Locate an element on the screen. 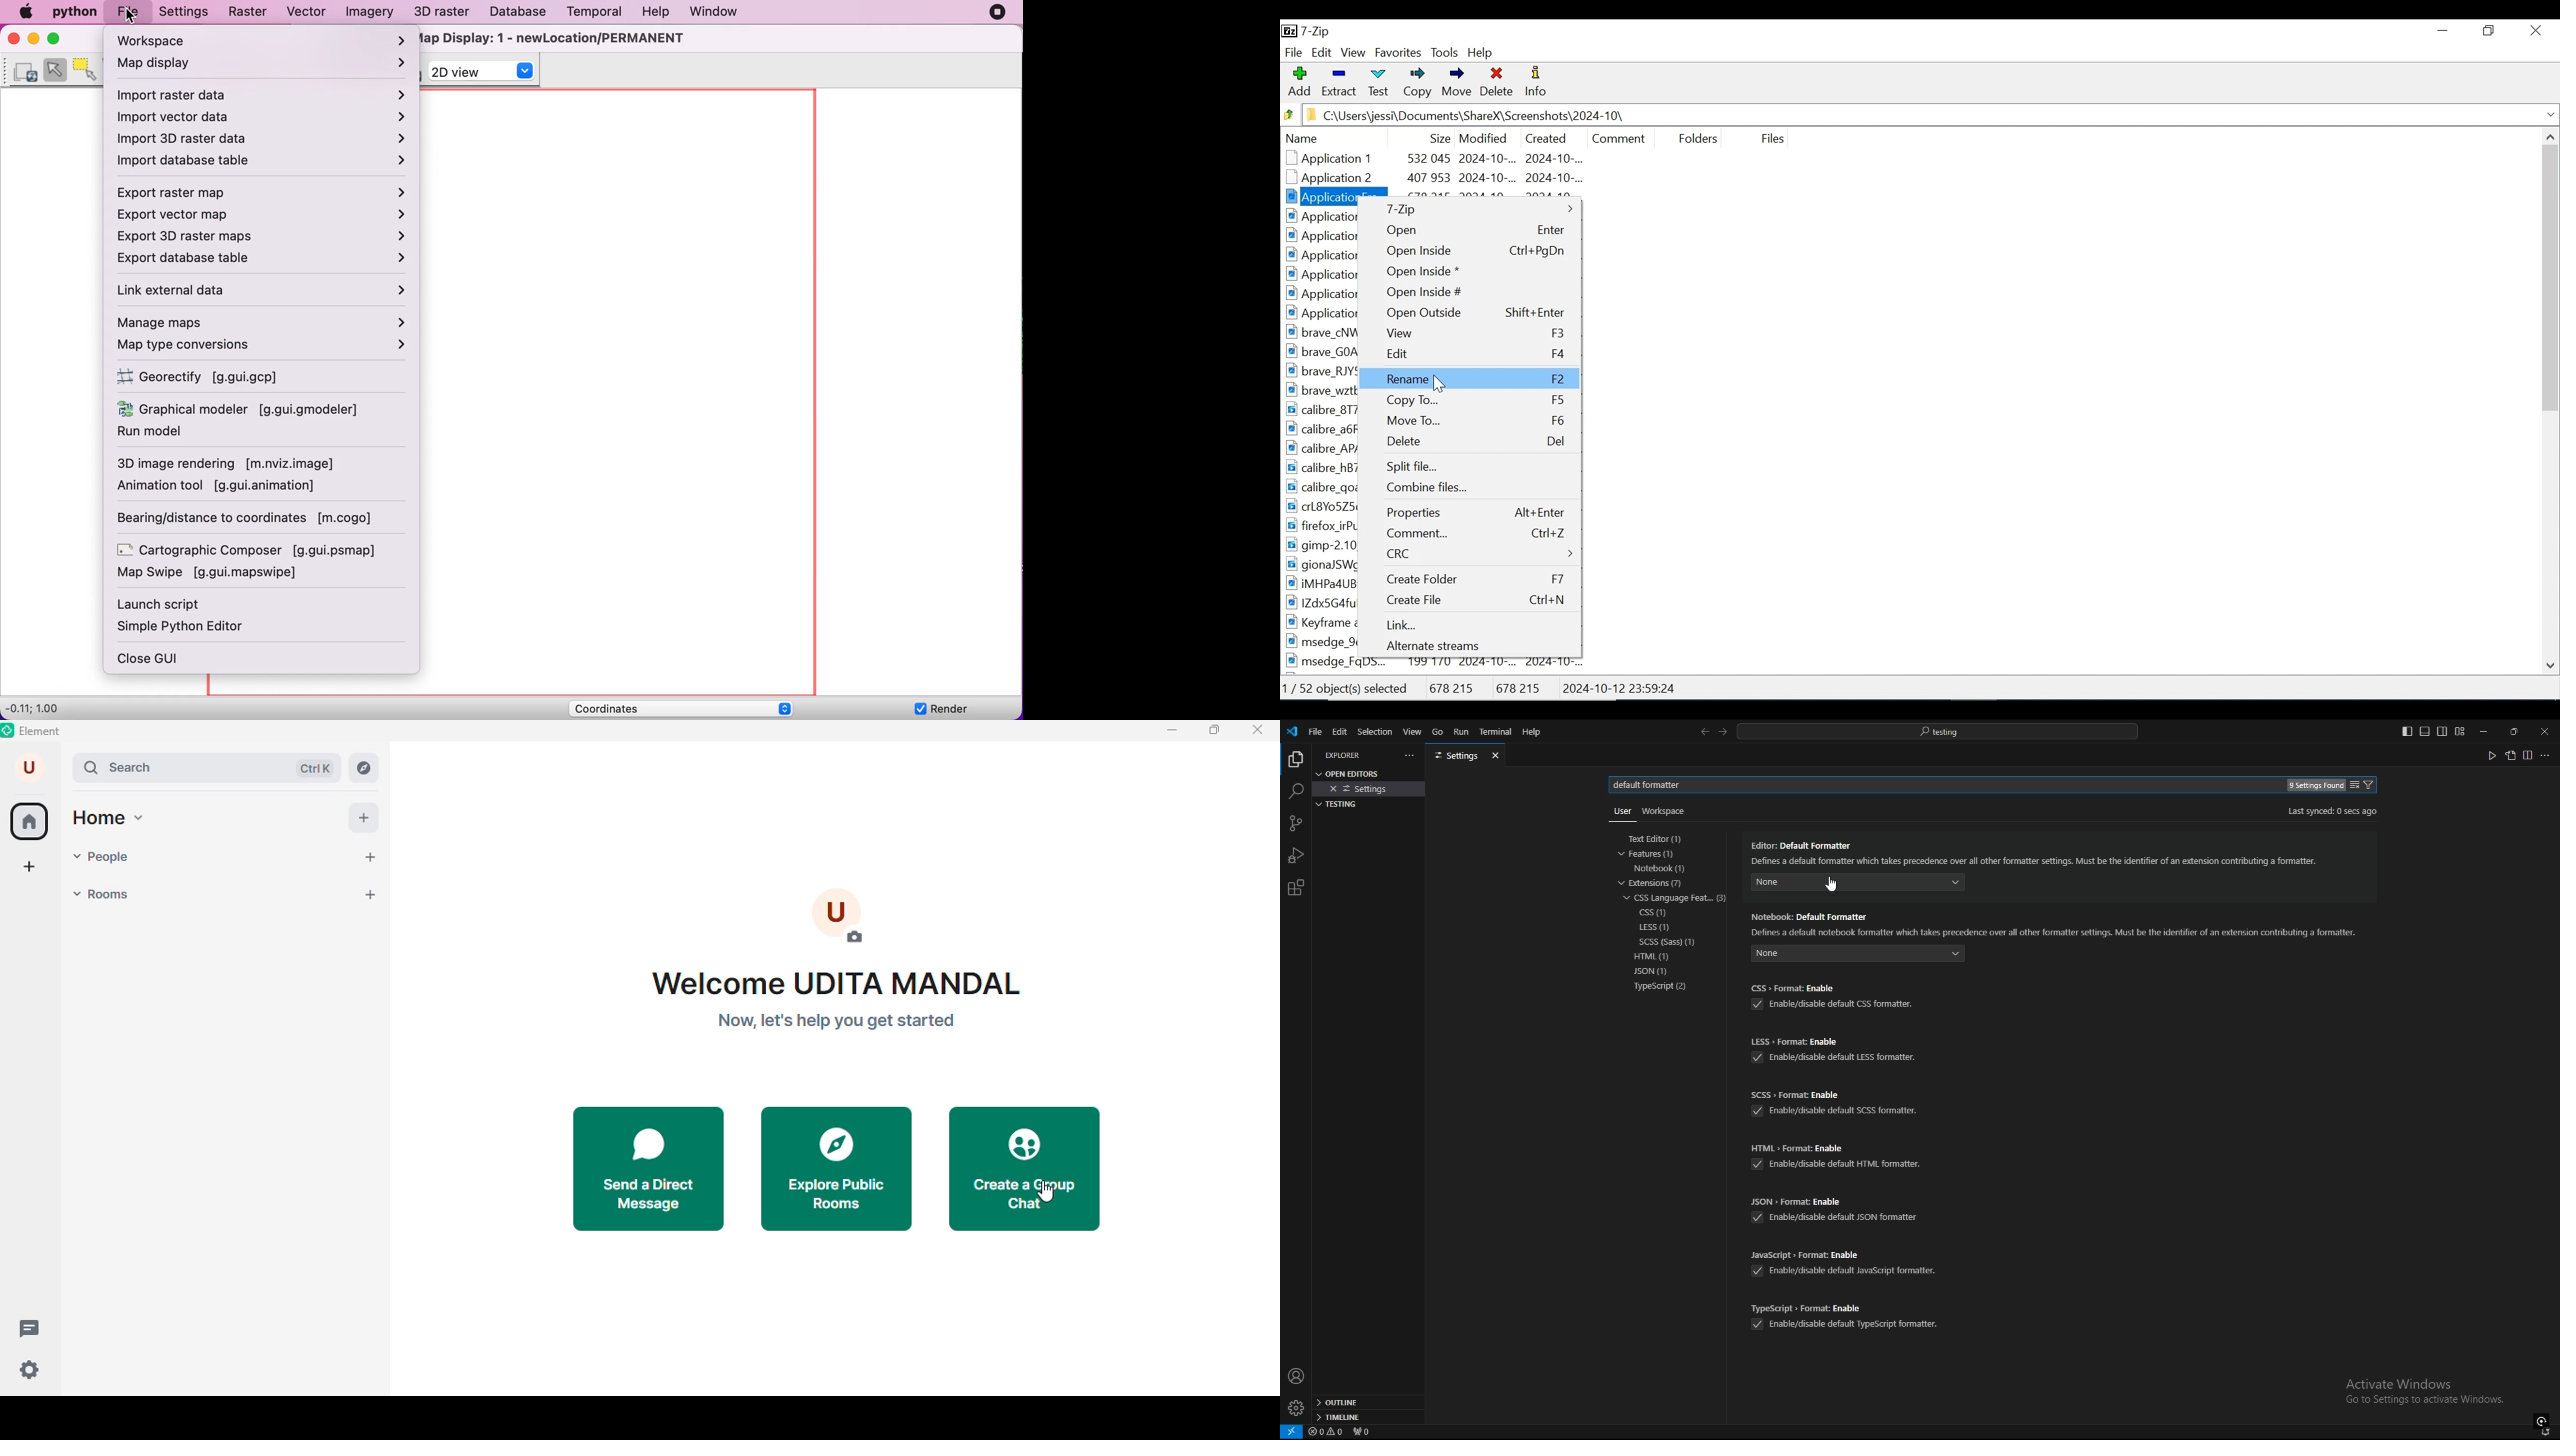 Image resolution: width=2576 pixels, height=1456 pixels. C:\Users\jessi\Documents\ShareX\Screenshots\2024-10\ is located at coordinates (1477, 115).